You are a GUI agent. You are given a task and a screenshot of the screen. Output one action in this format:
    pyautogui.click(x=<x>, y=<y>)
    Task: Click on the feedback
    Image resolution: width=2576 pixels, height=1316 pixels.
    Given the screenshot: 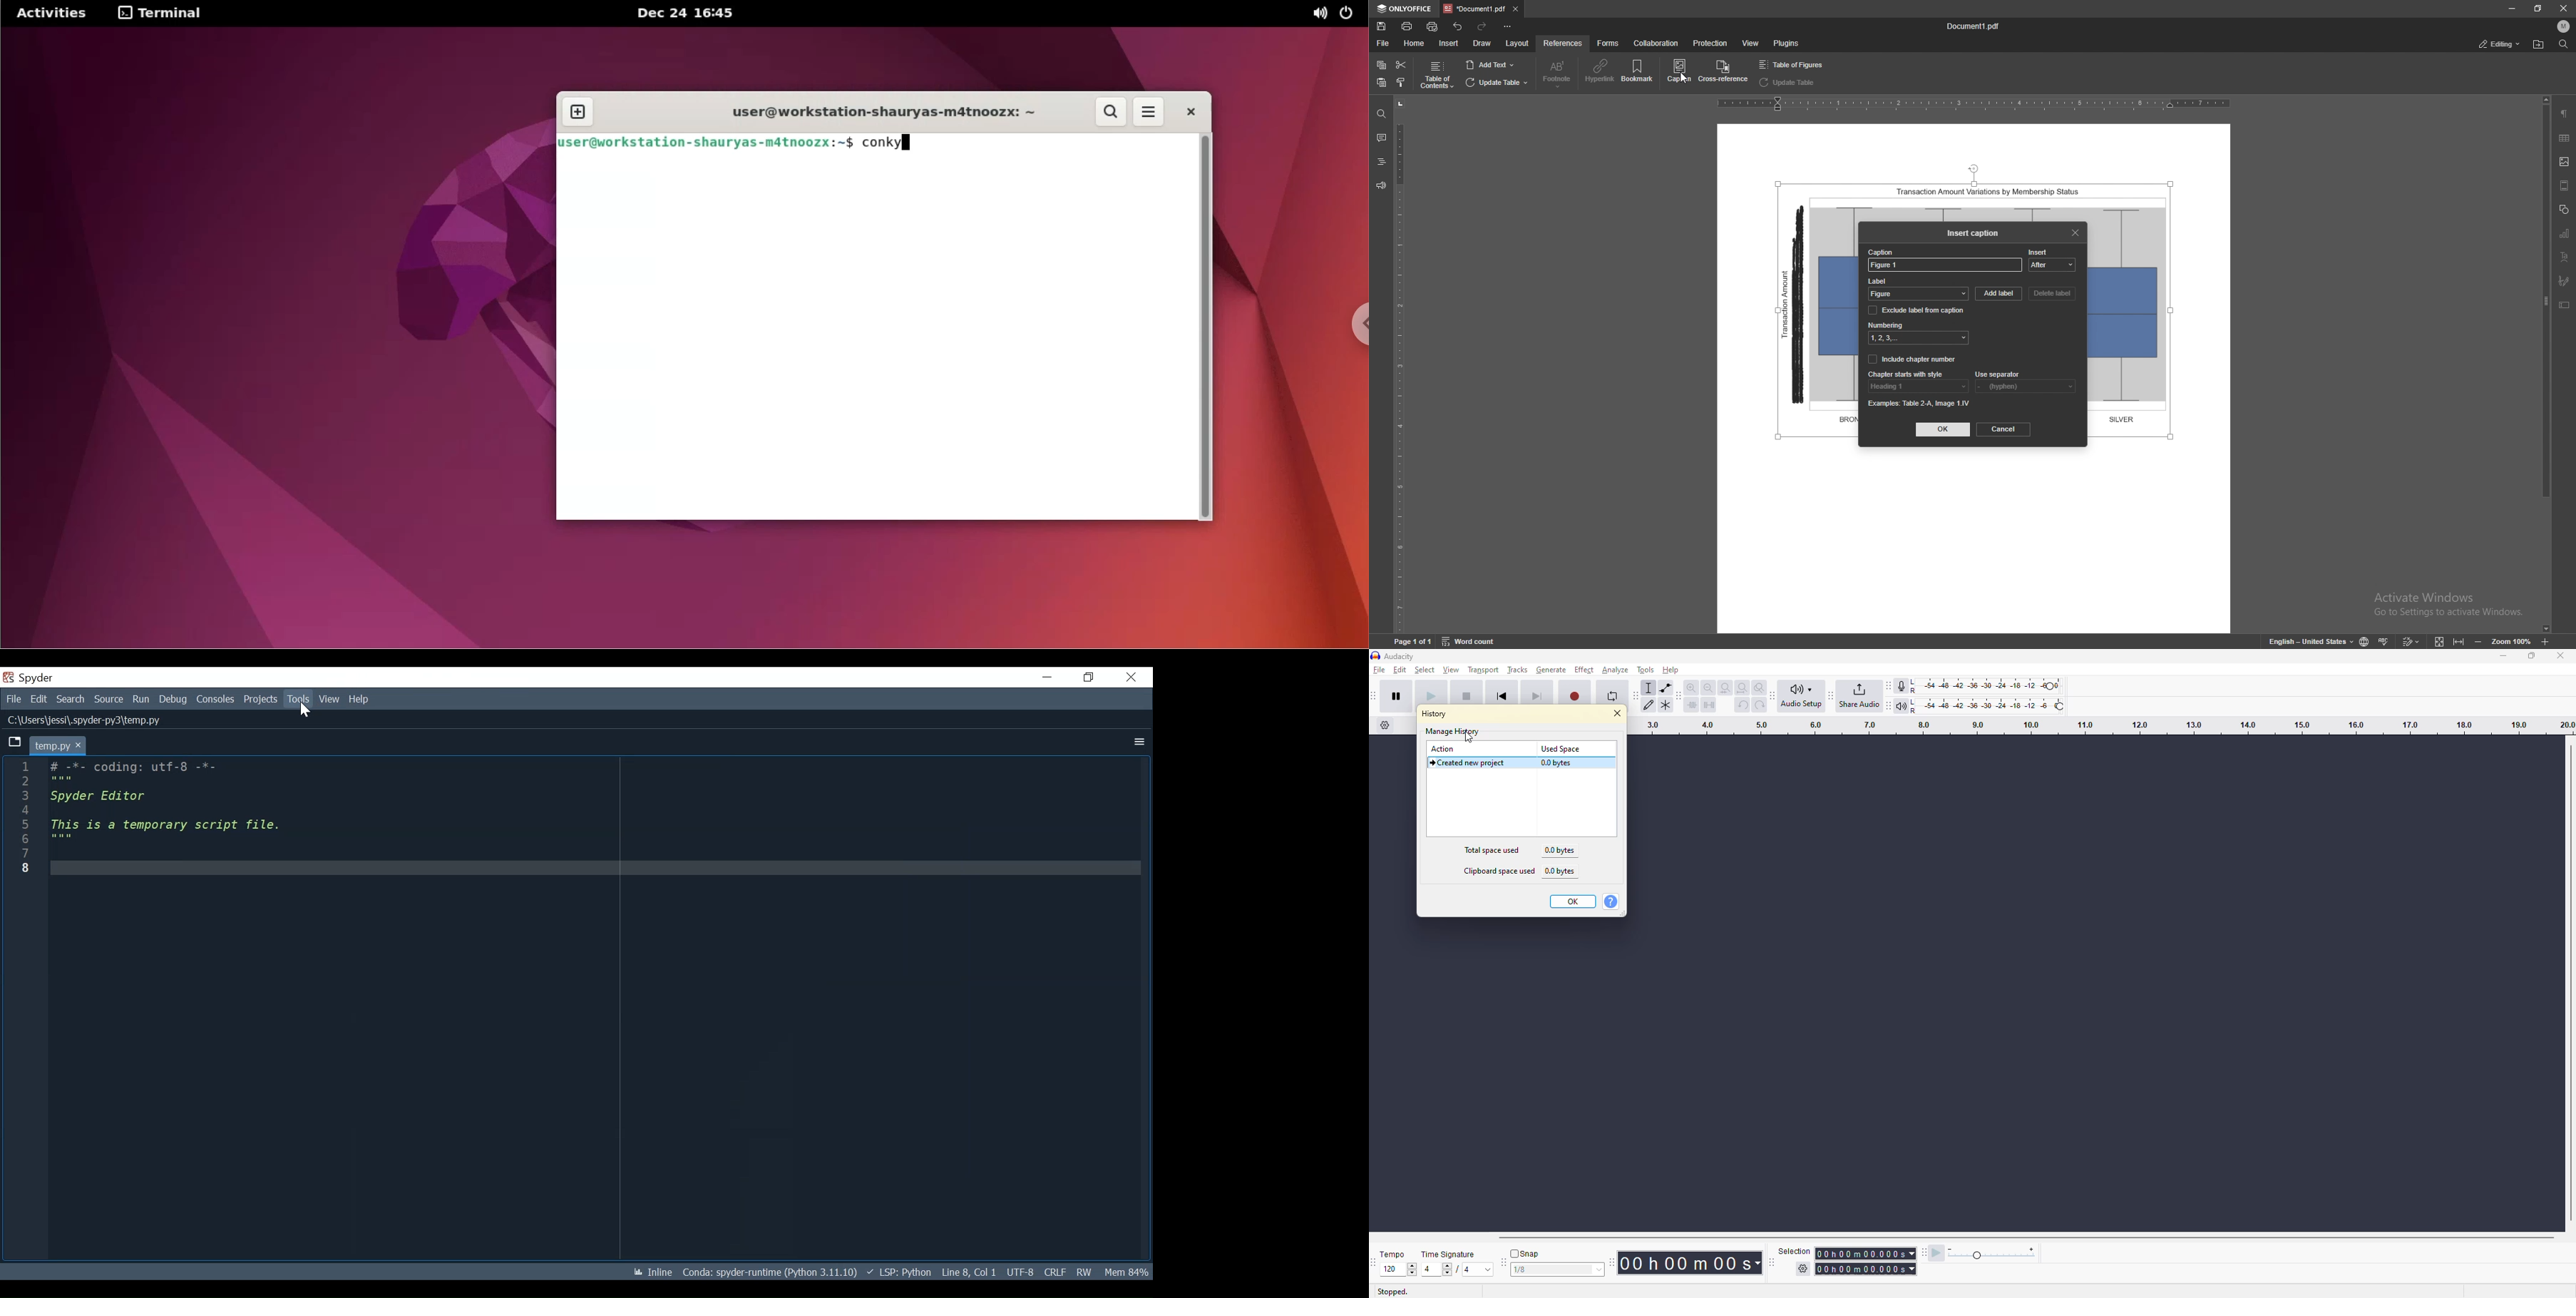 What is the action you would take?
    pyautogui.click(x=1380, y=186)
    